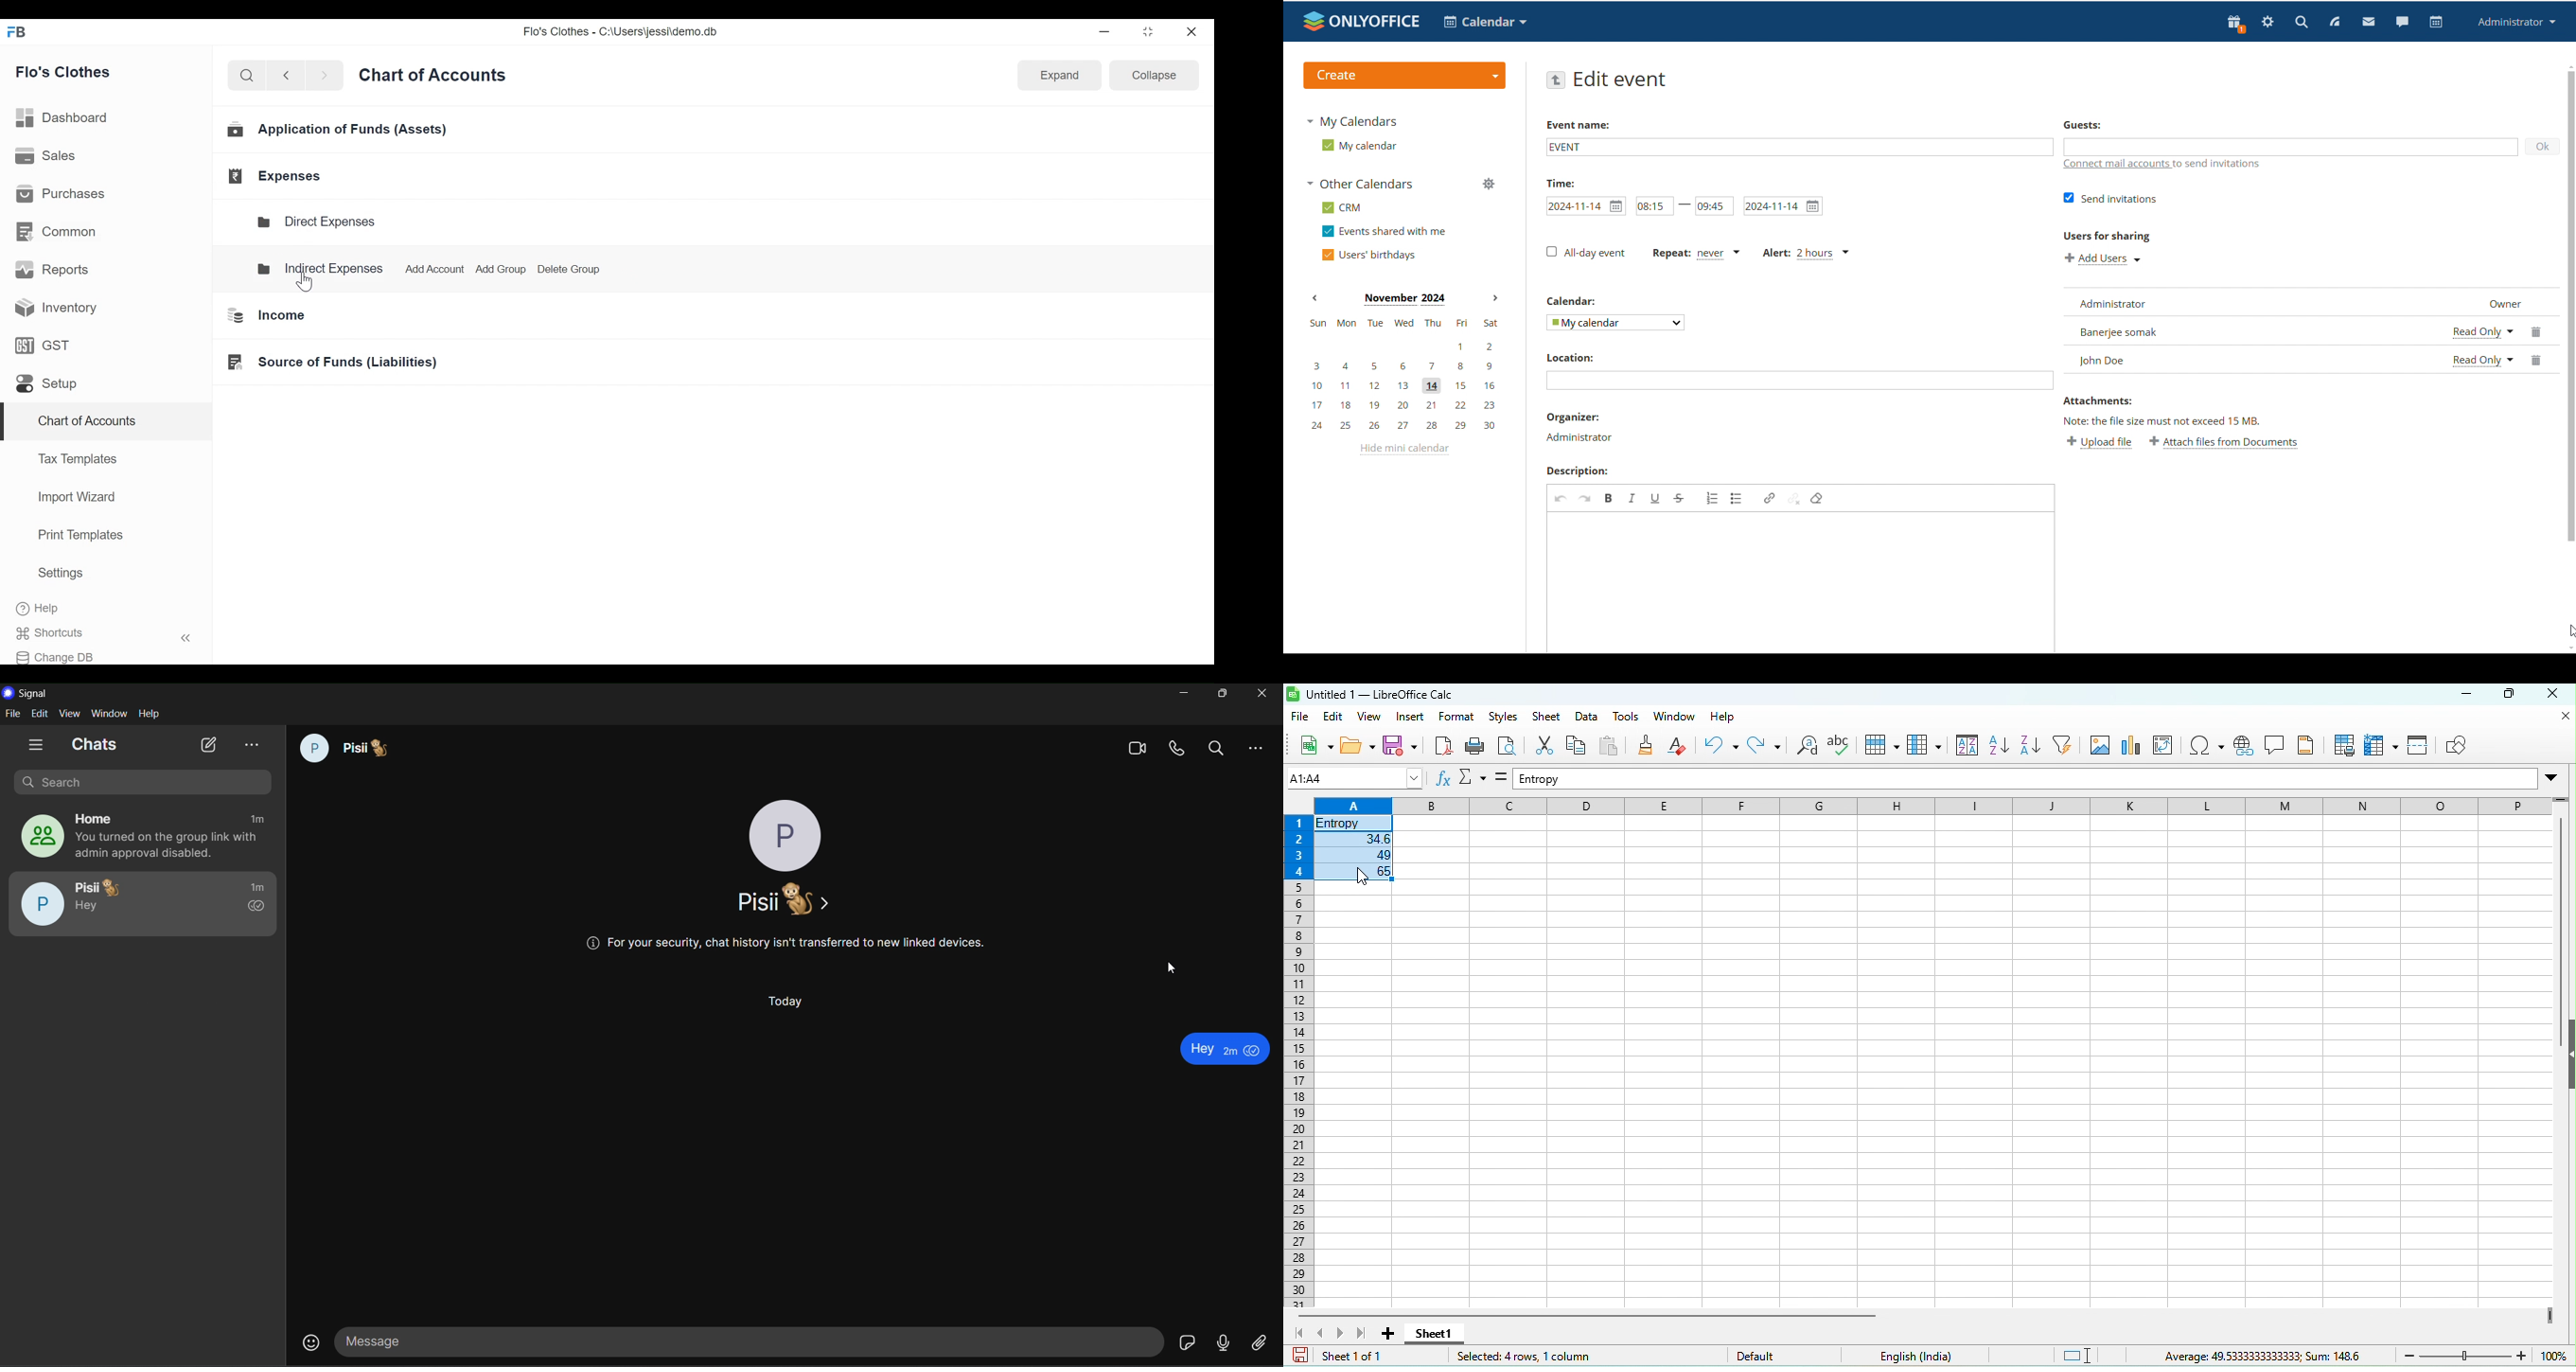 This screenshot has height=1372, width=2576. What do you see at coordinates (328, 363) in the screenshot?
I see `Source of Funds (Liabilities)` at bounding box center [328, 363].